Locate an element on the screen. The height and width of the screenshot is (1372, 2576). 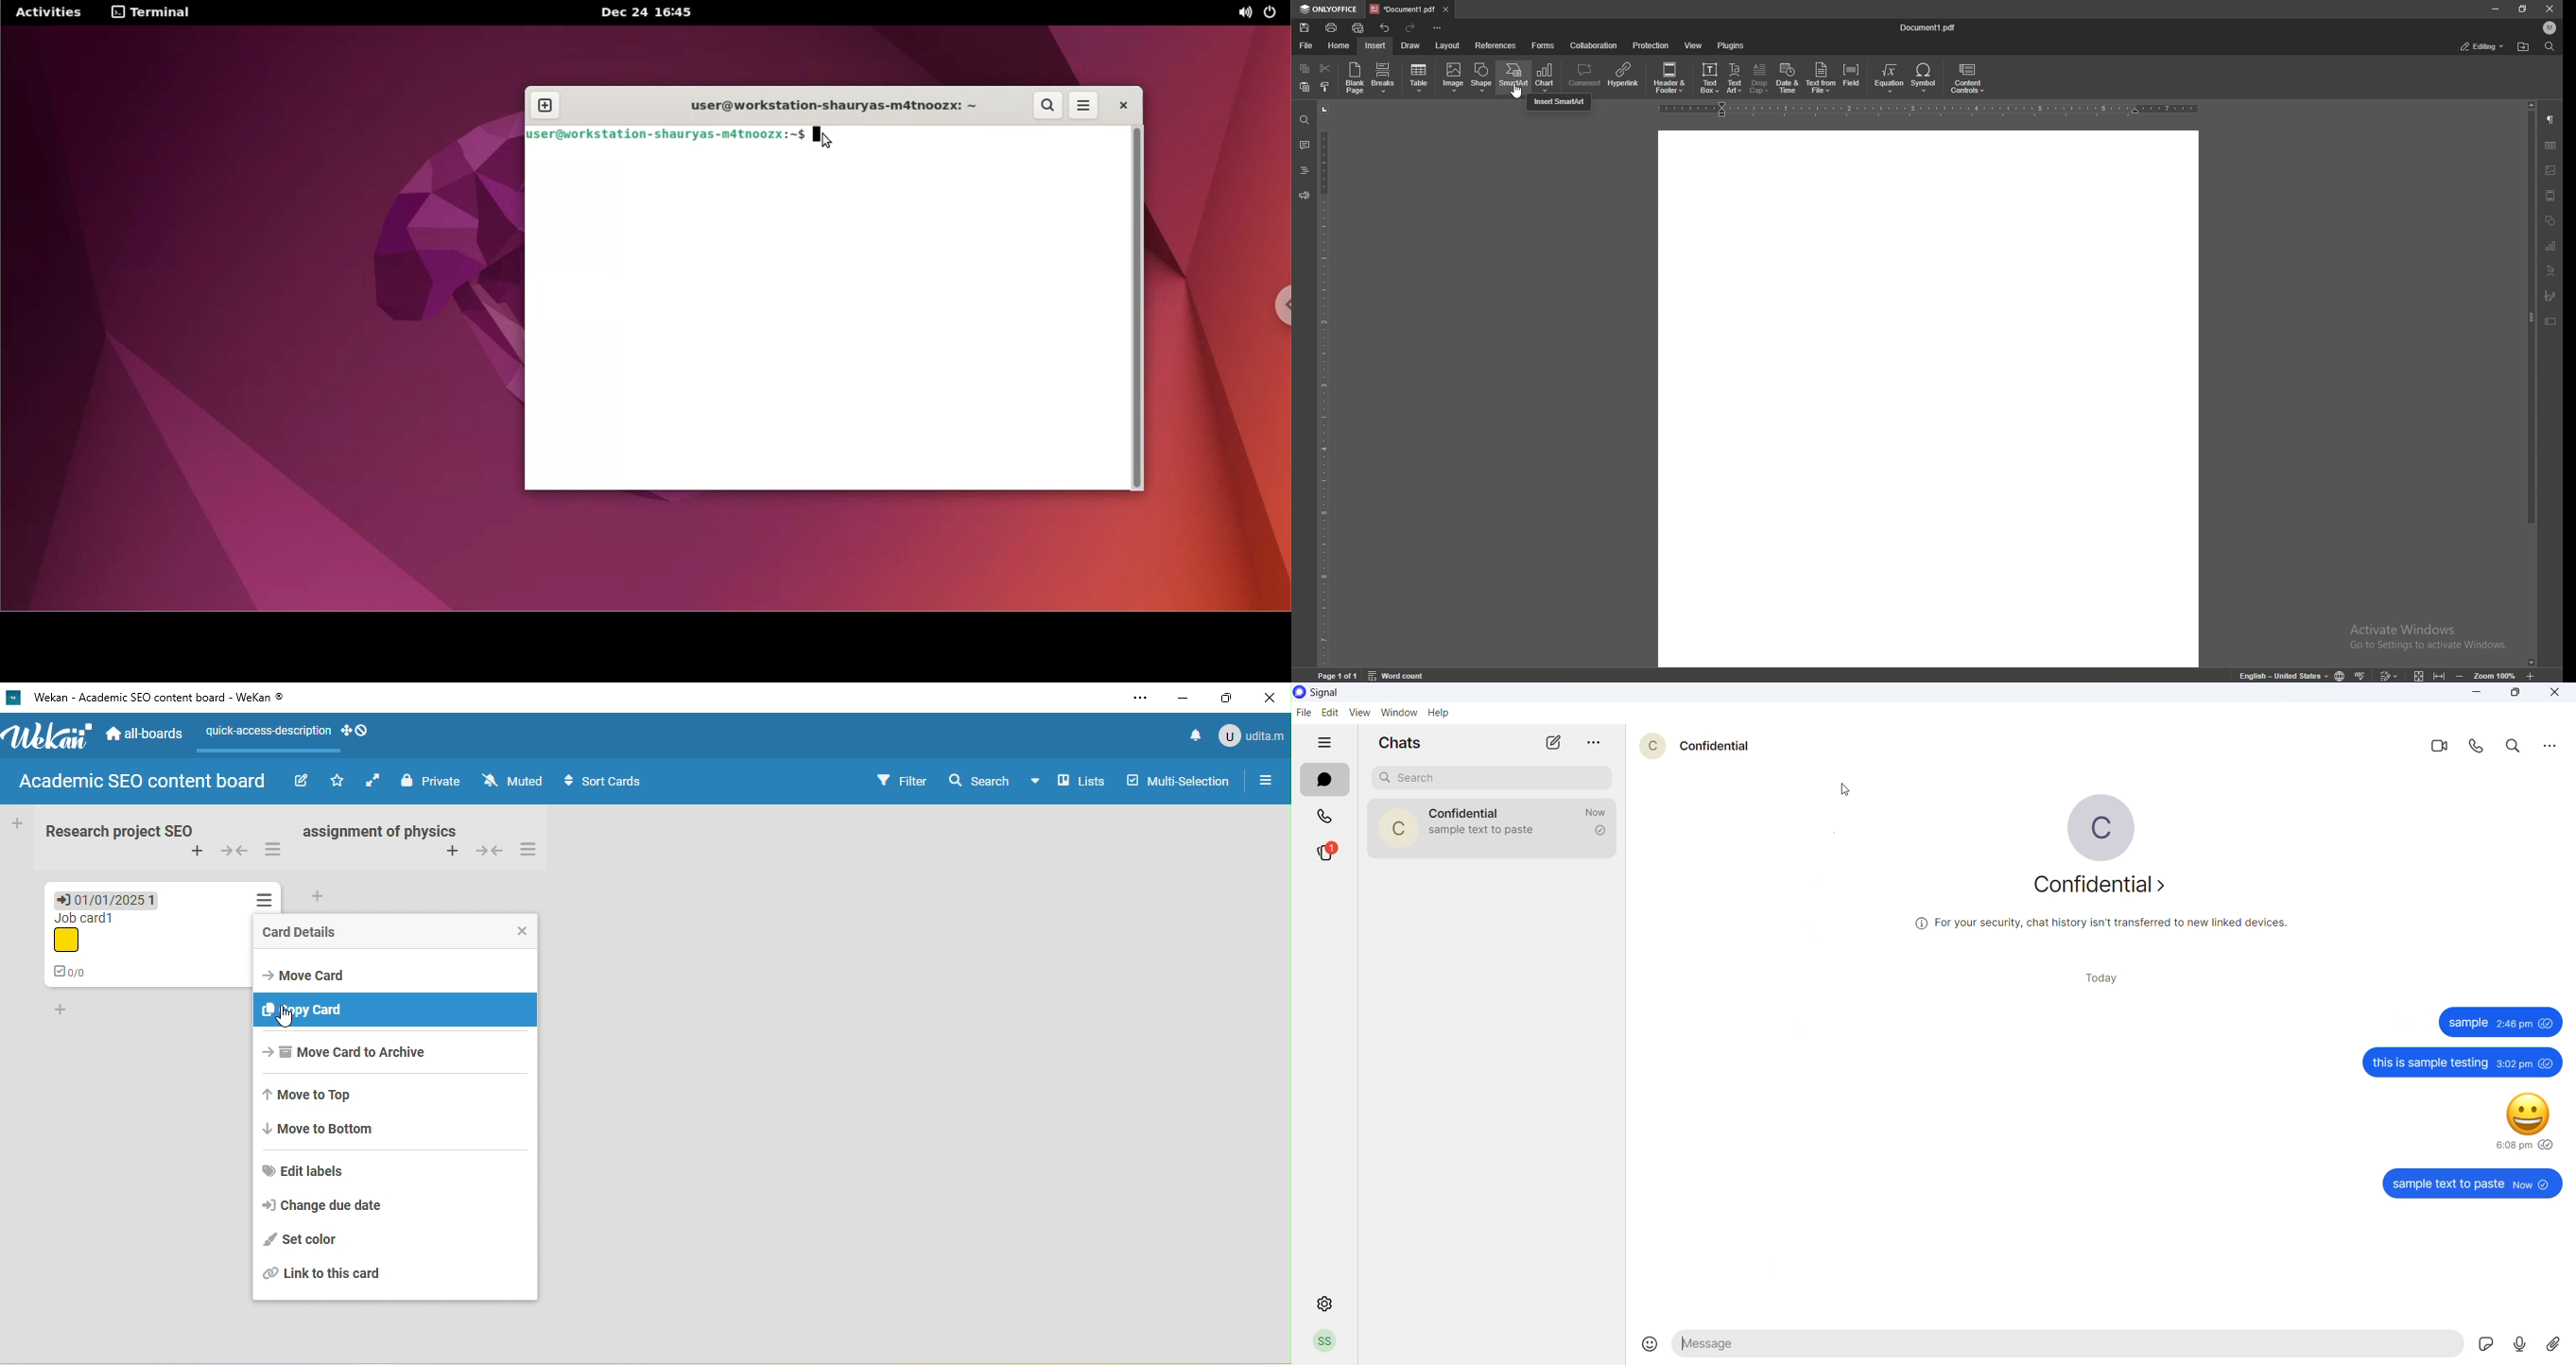
new chat is located at coordinates (1554, 743).